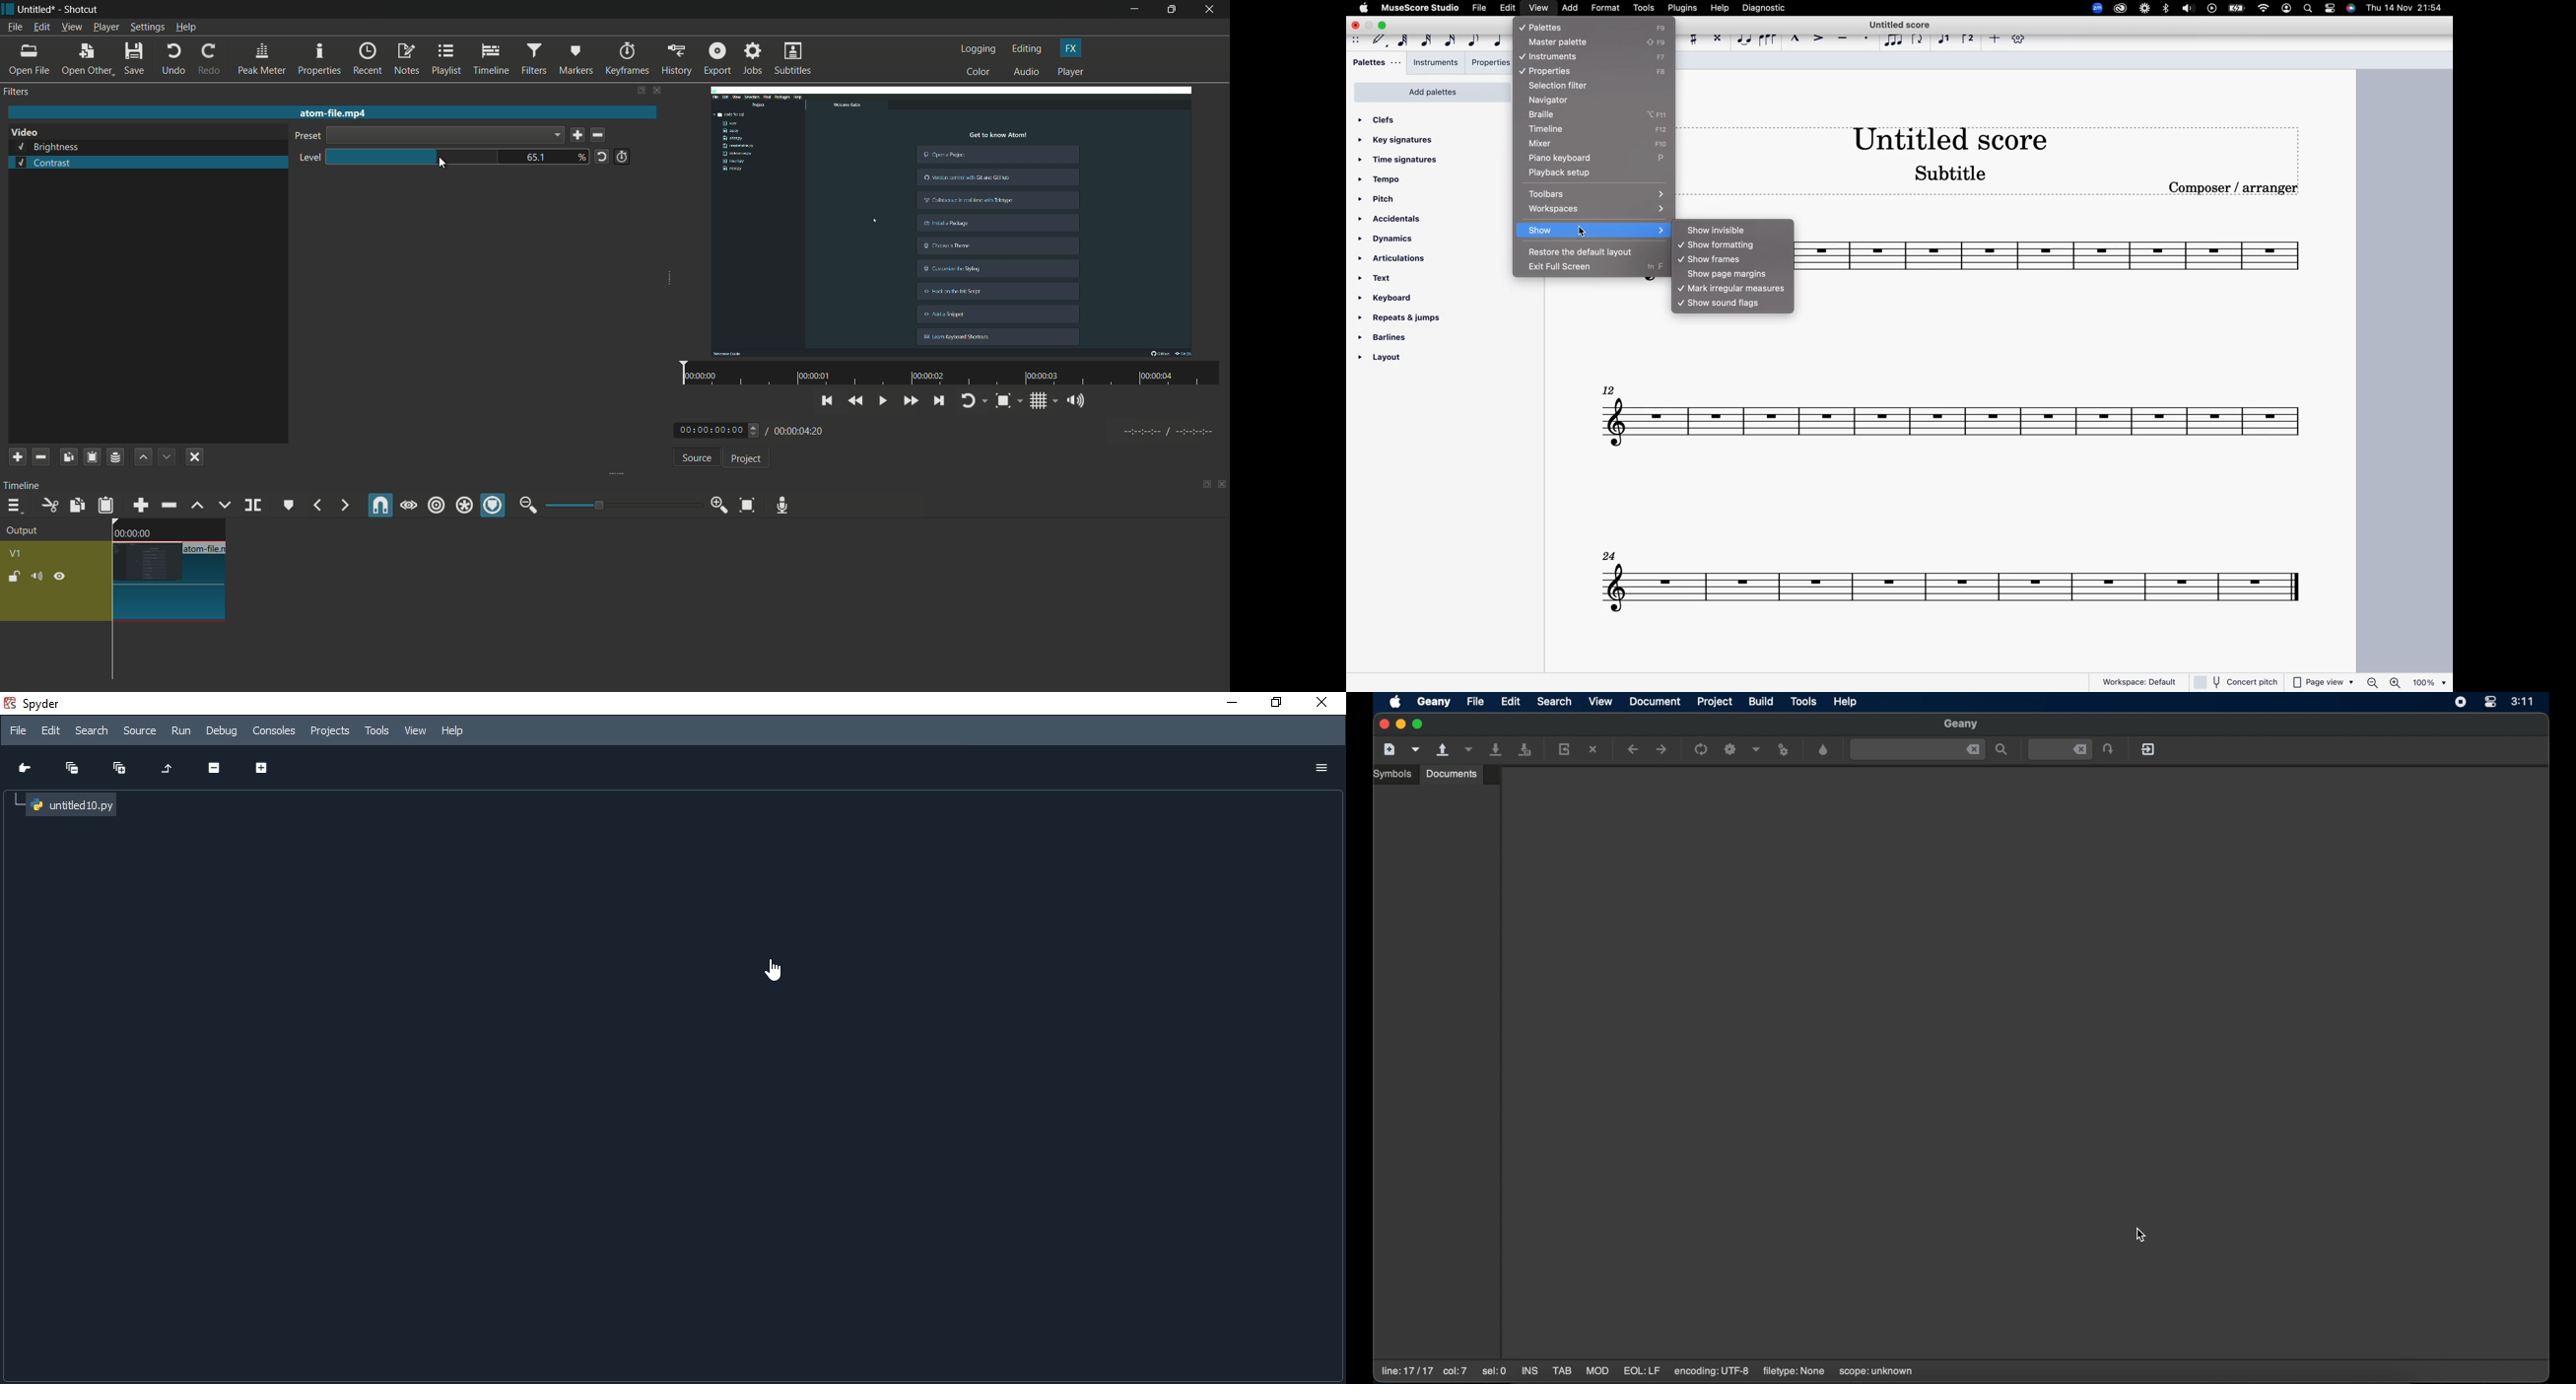 This screenshot has height=1400, width=2576. What do you see at coordinates (1714, 37) in the screenshot?
I see `toggle double sharp` at bounding box center [1714, 37].